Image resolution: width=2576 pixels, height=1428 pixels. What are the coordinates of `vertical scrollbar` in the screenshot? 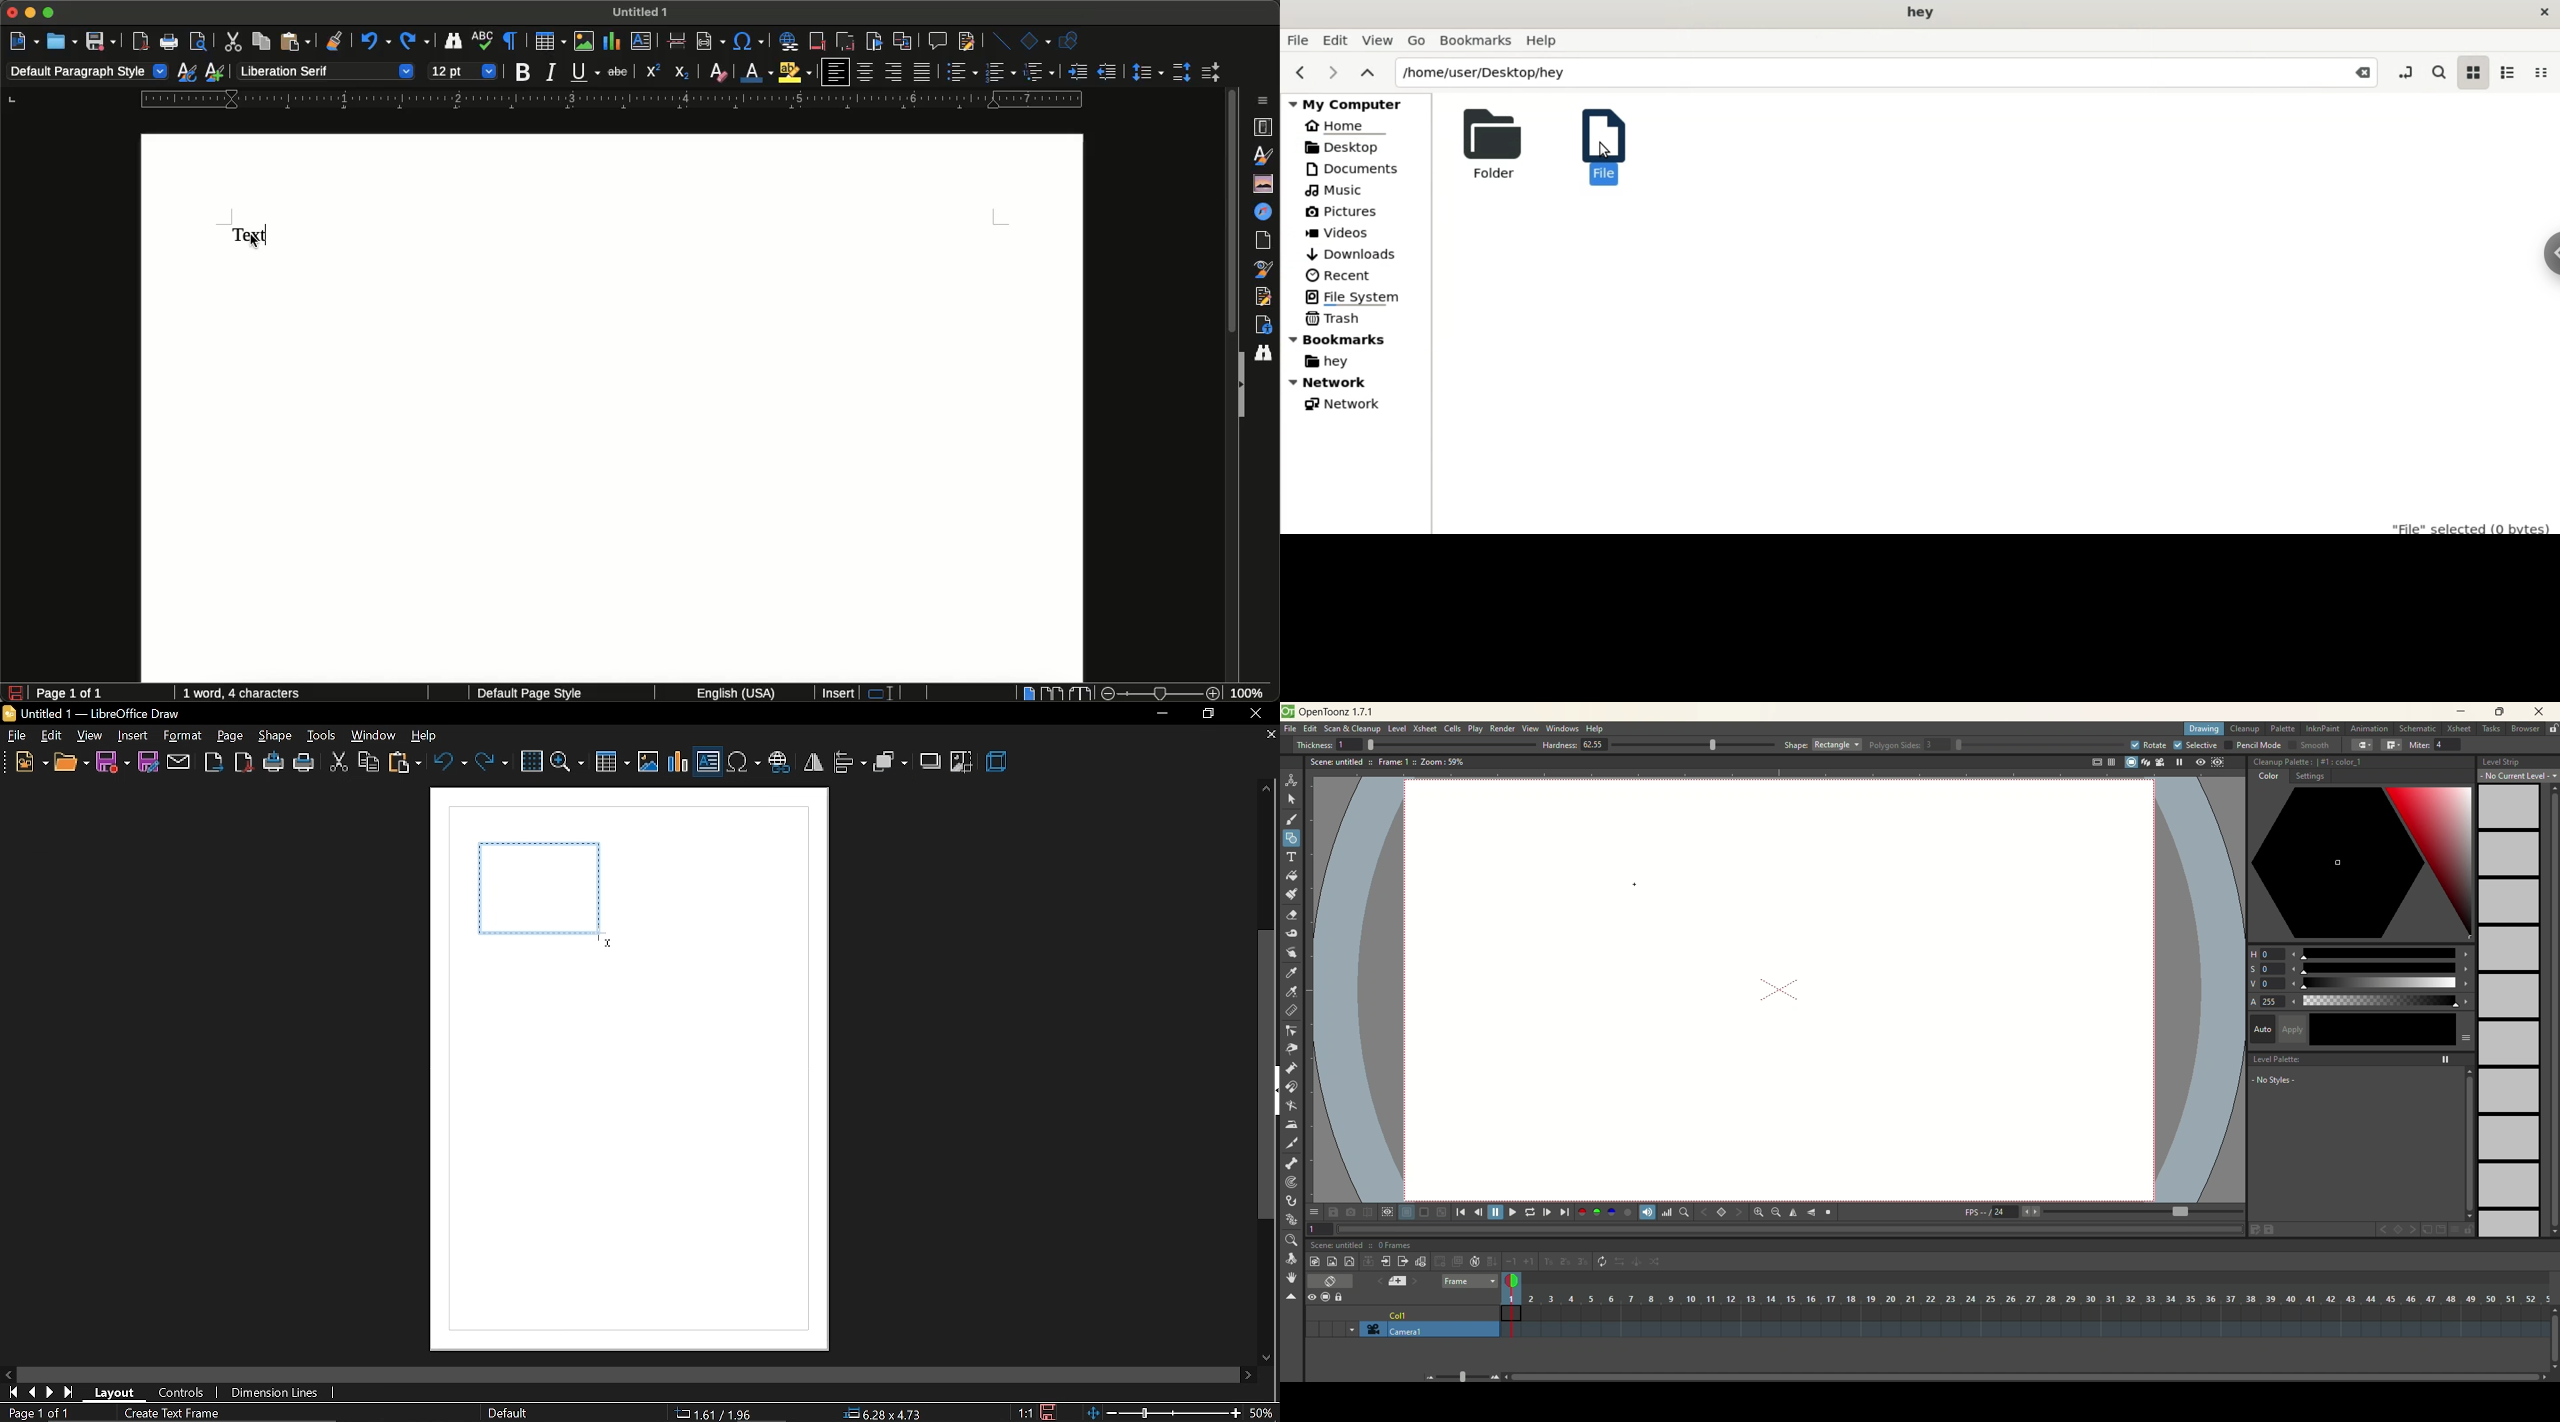 It's located at (1268, 1075).